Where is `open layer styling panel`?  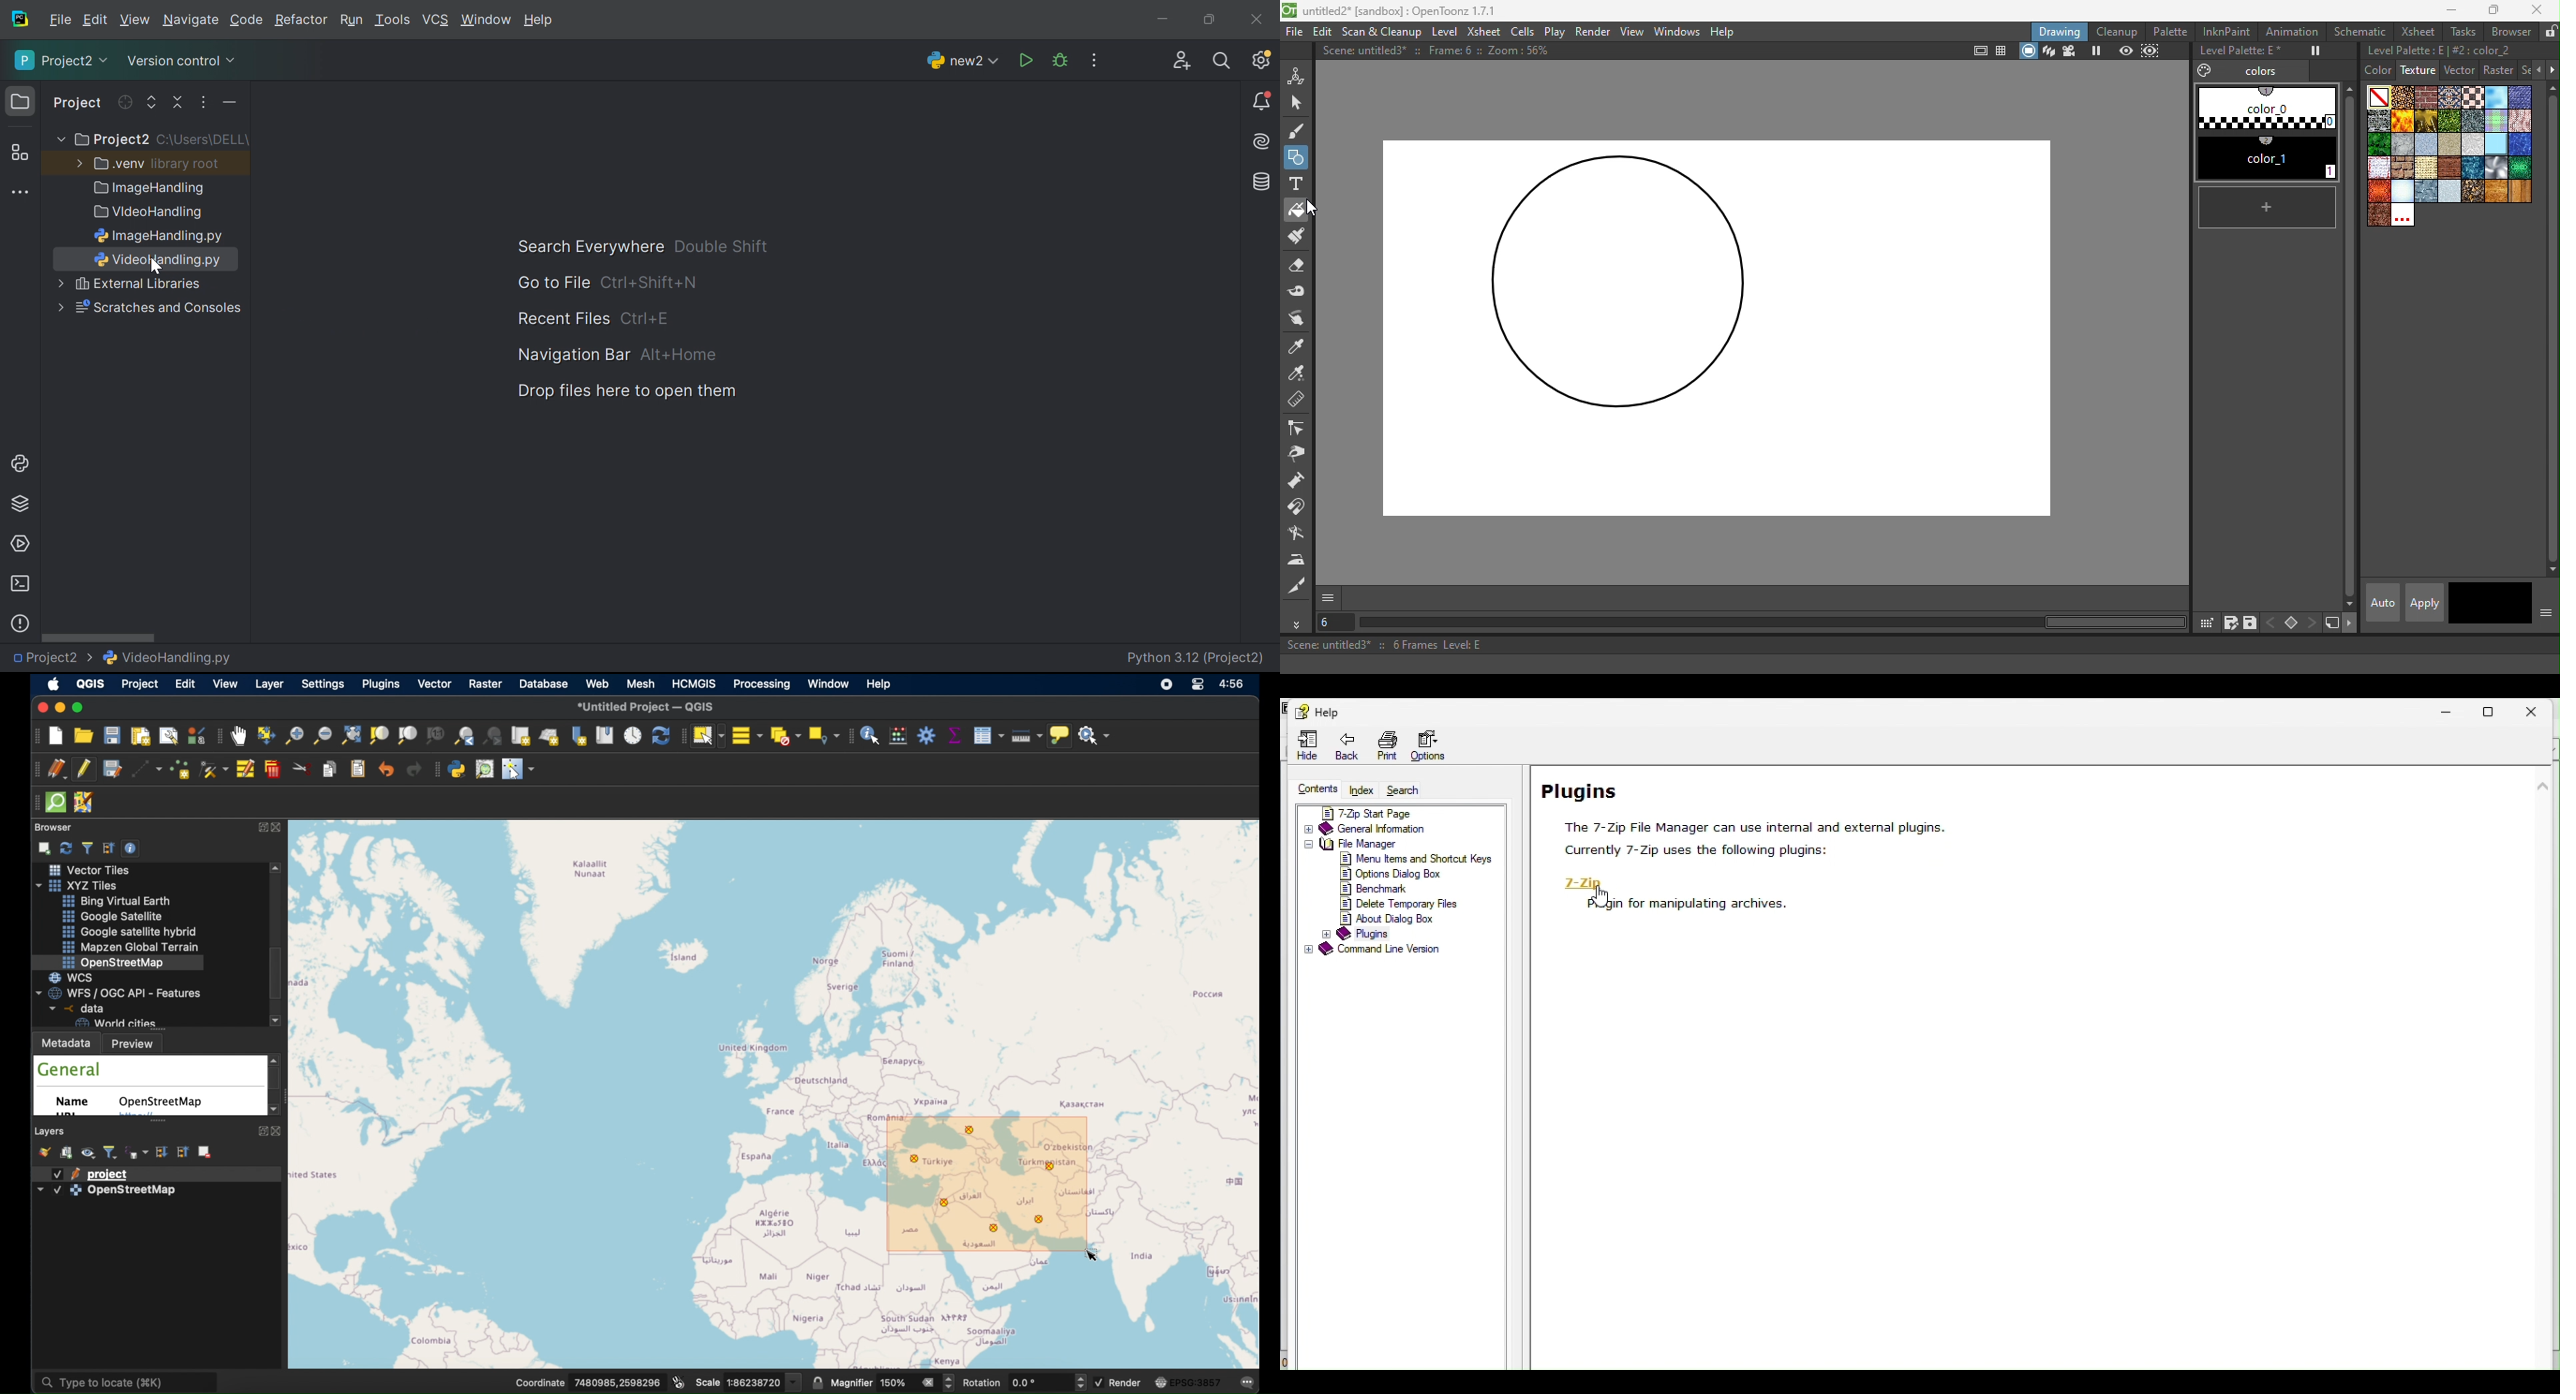 open layer styling panel is located at coordinates (46, 1152).